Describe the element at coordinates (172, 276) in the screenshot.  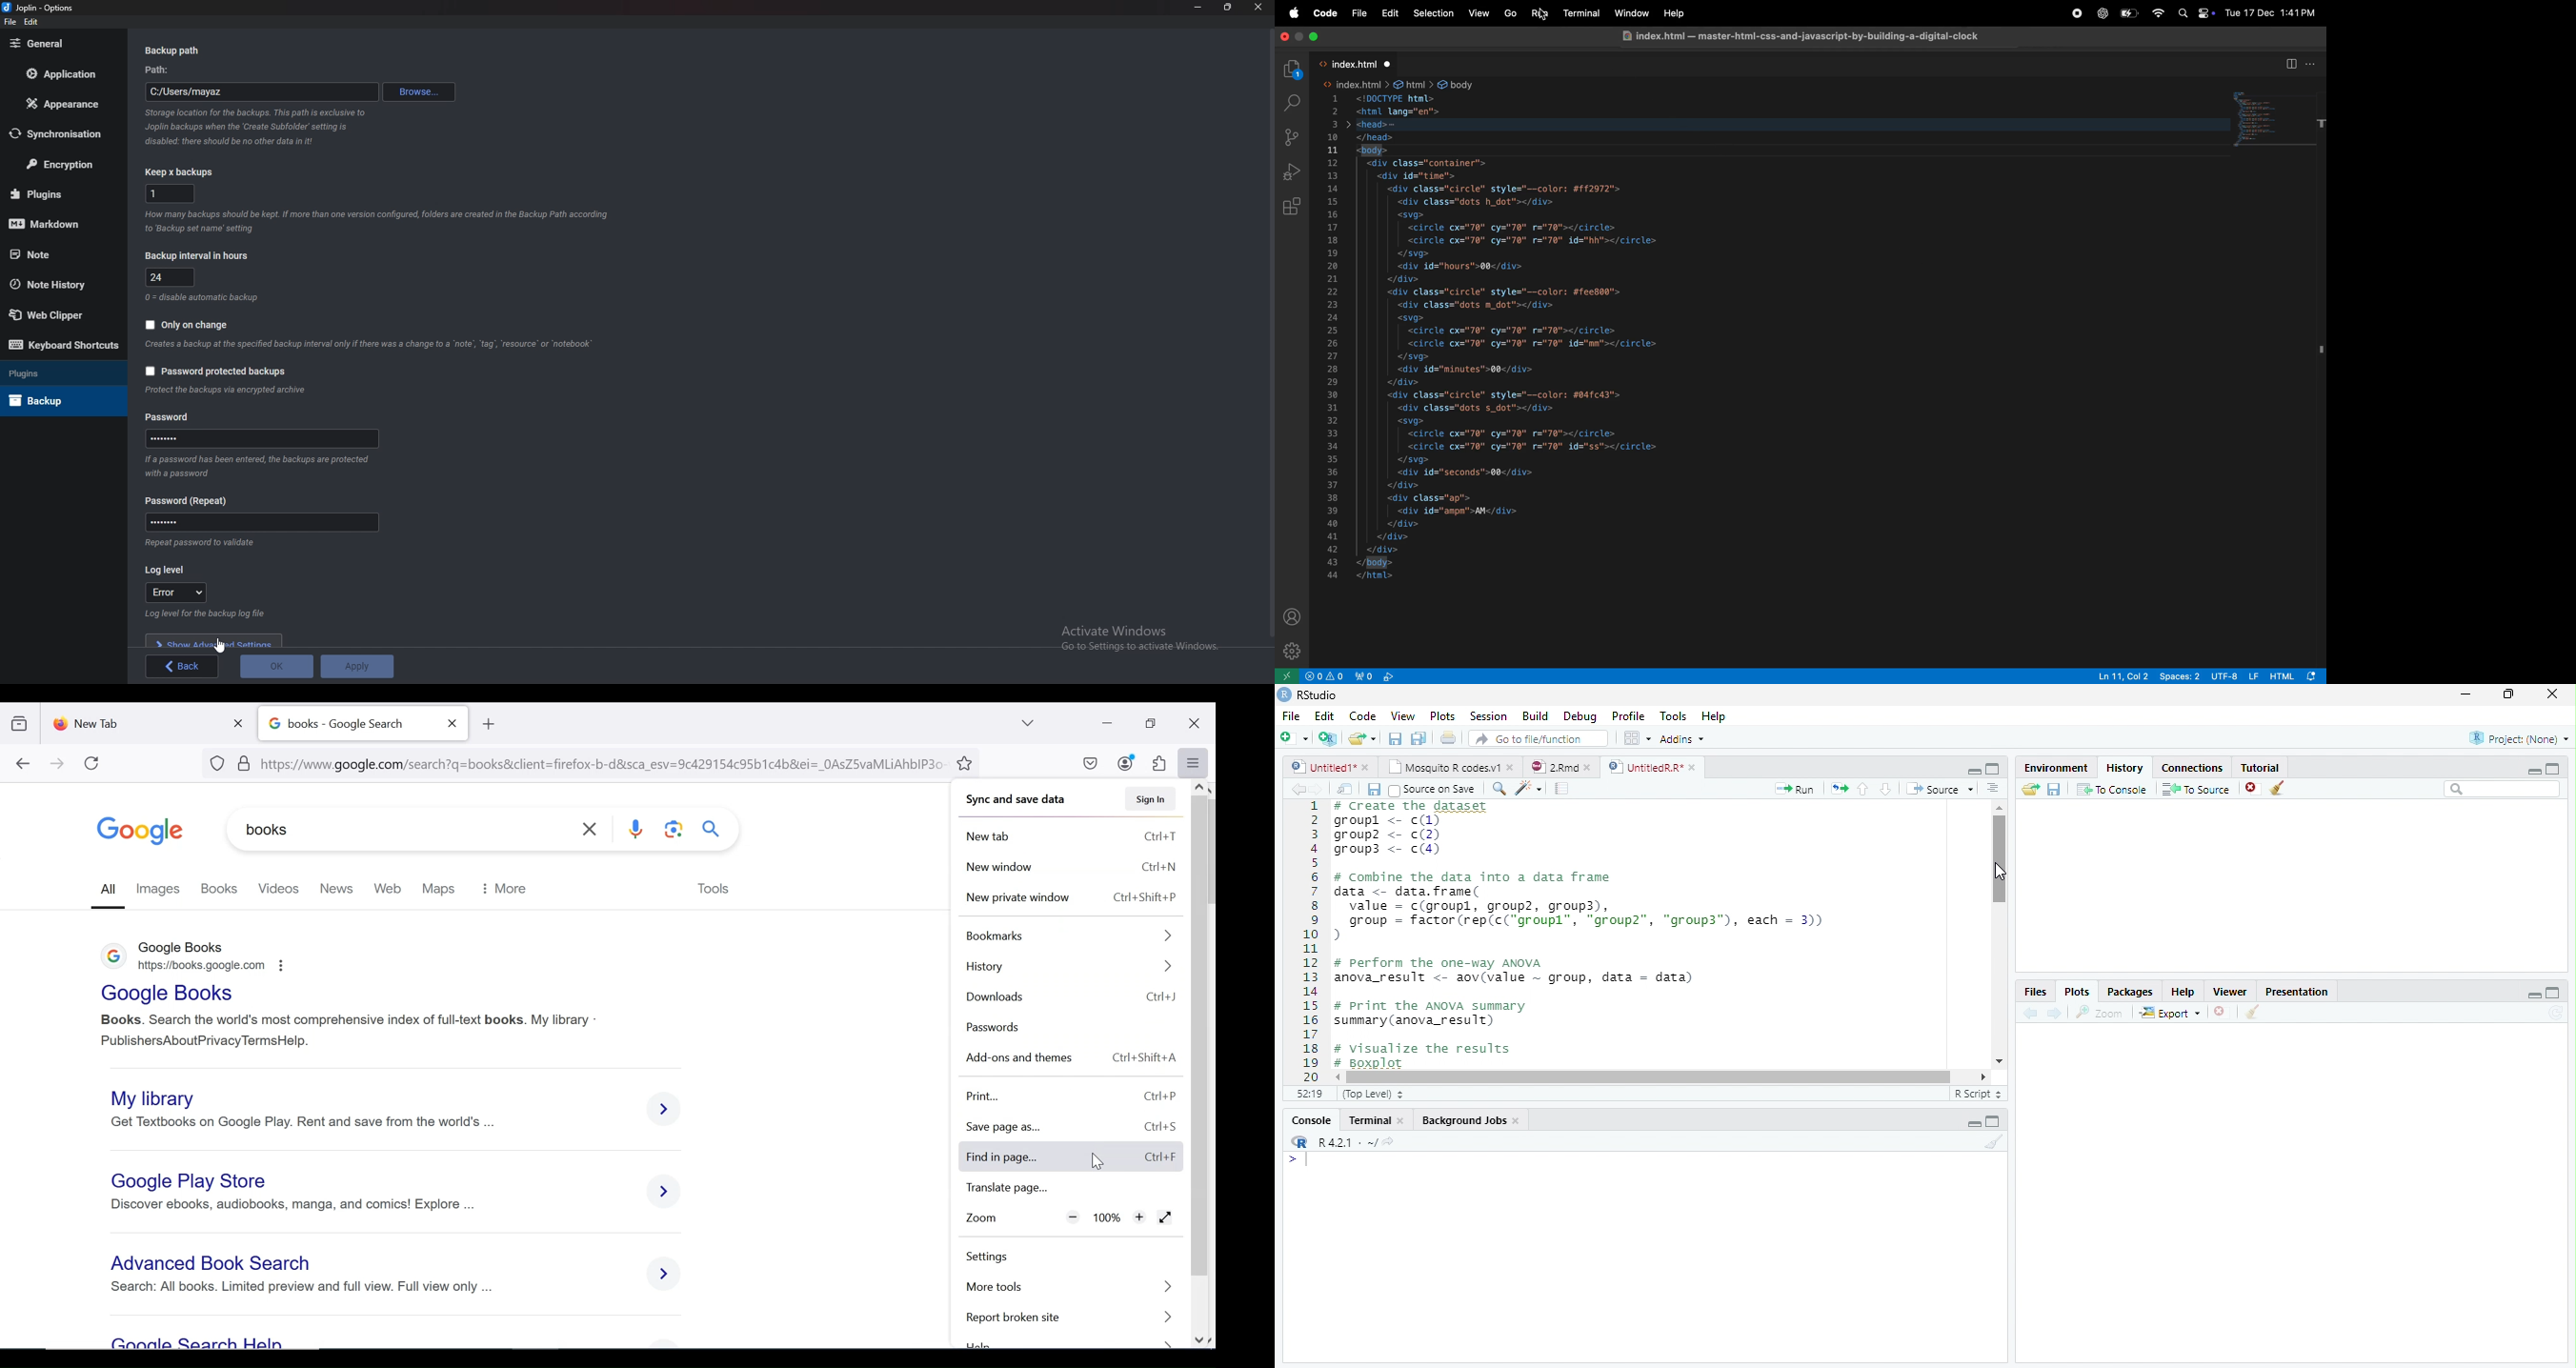
I see `Hours` at that location.